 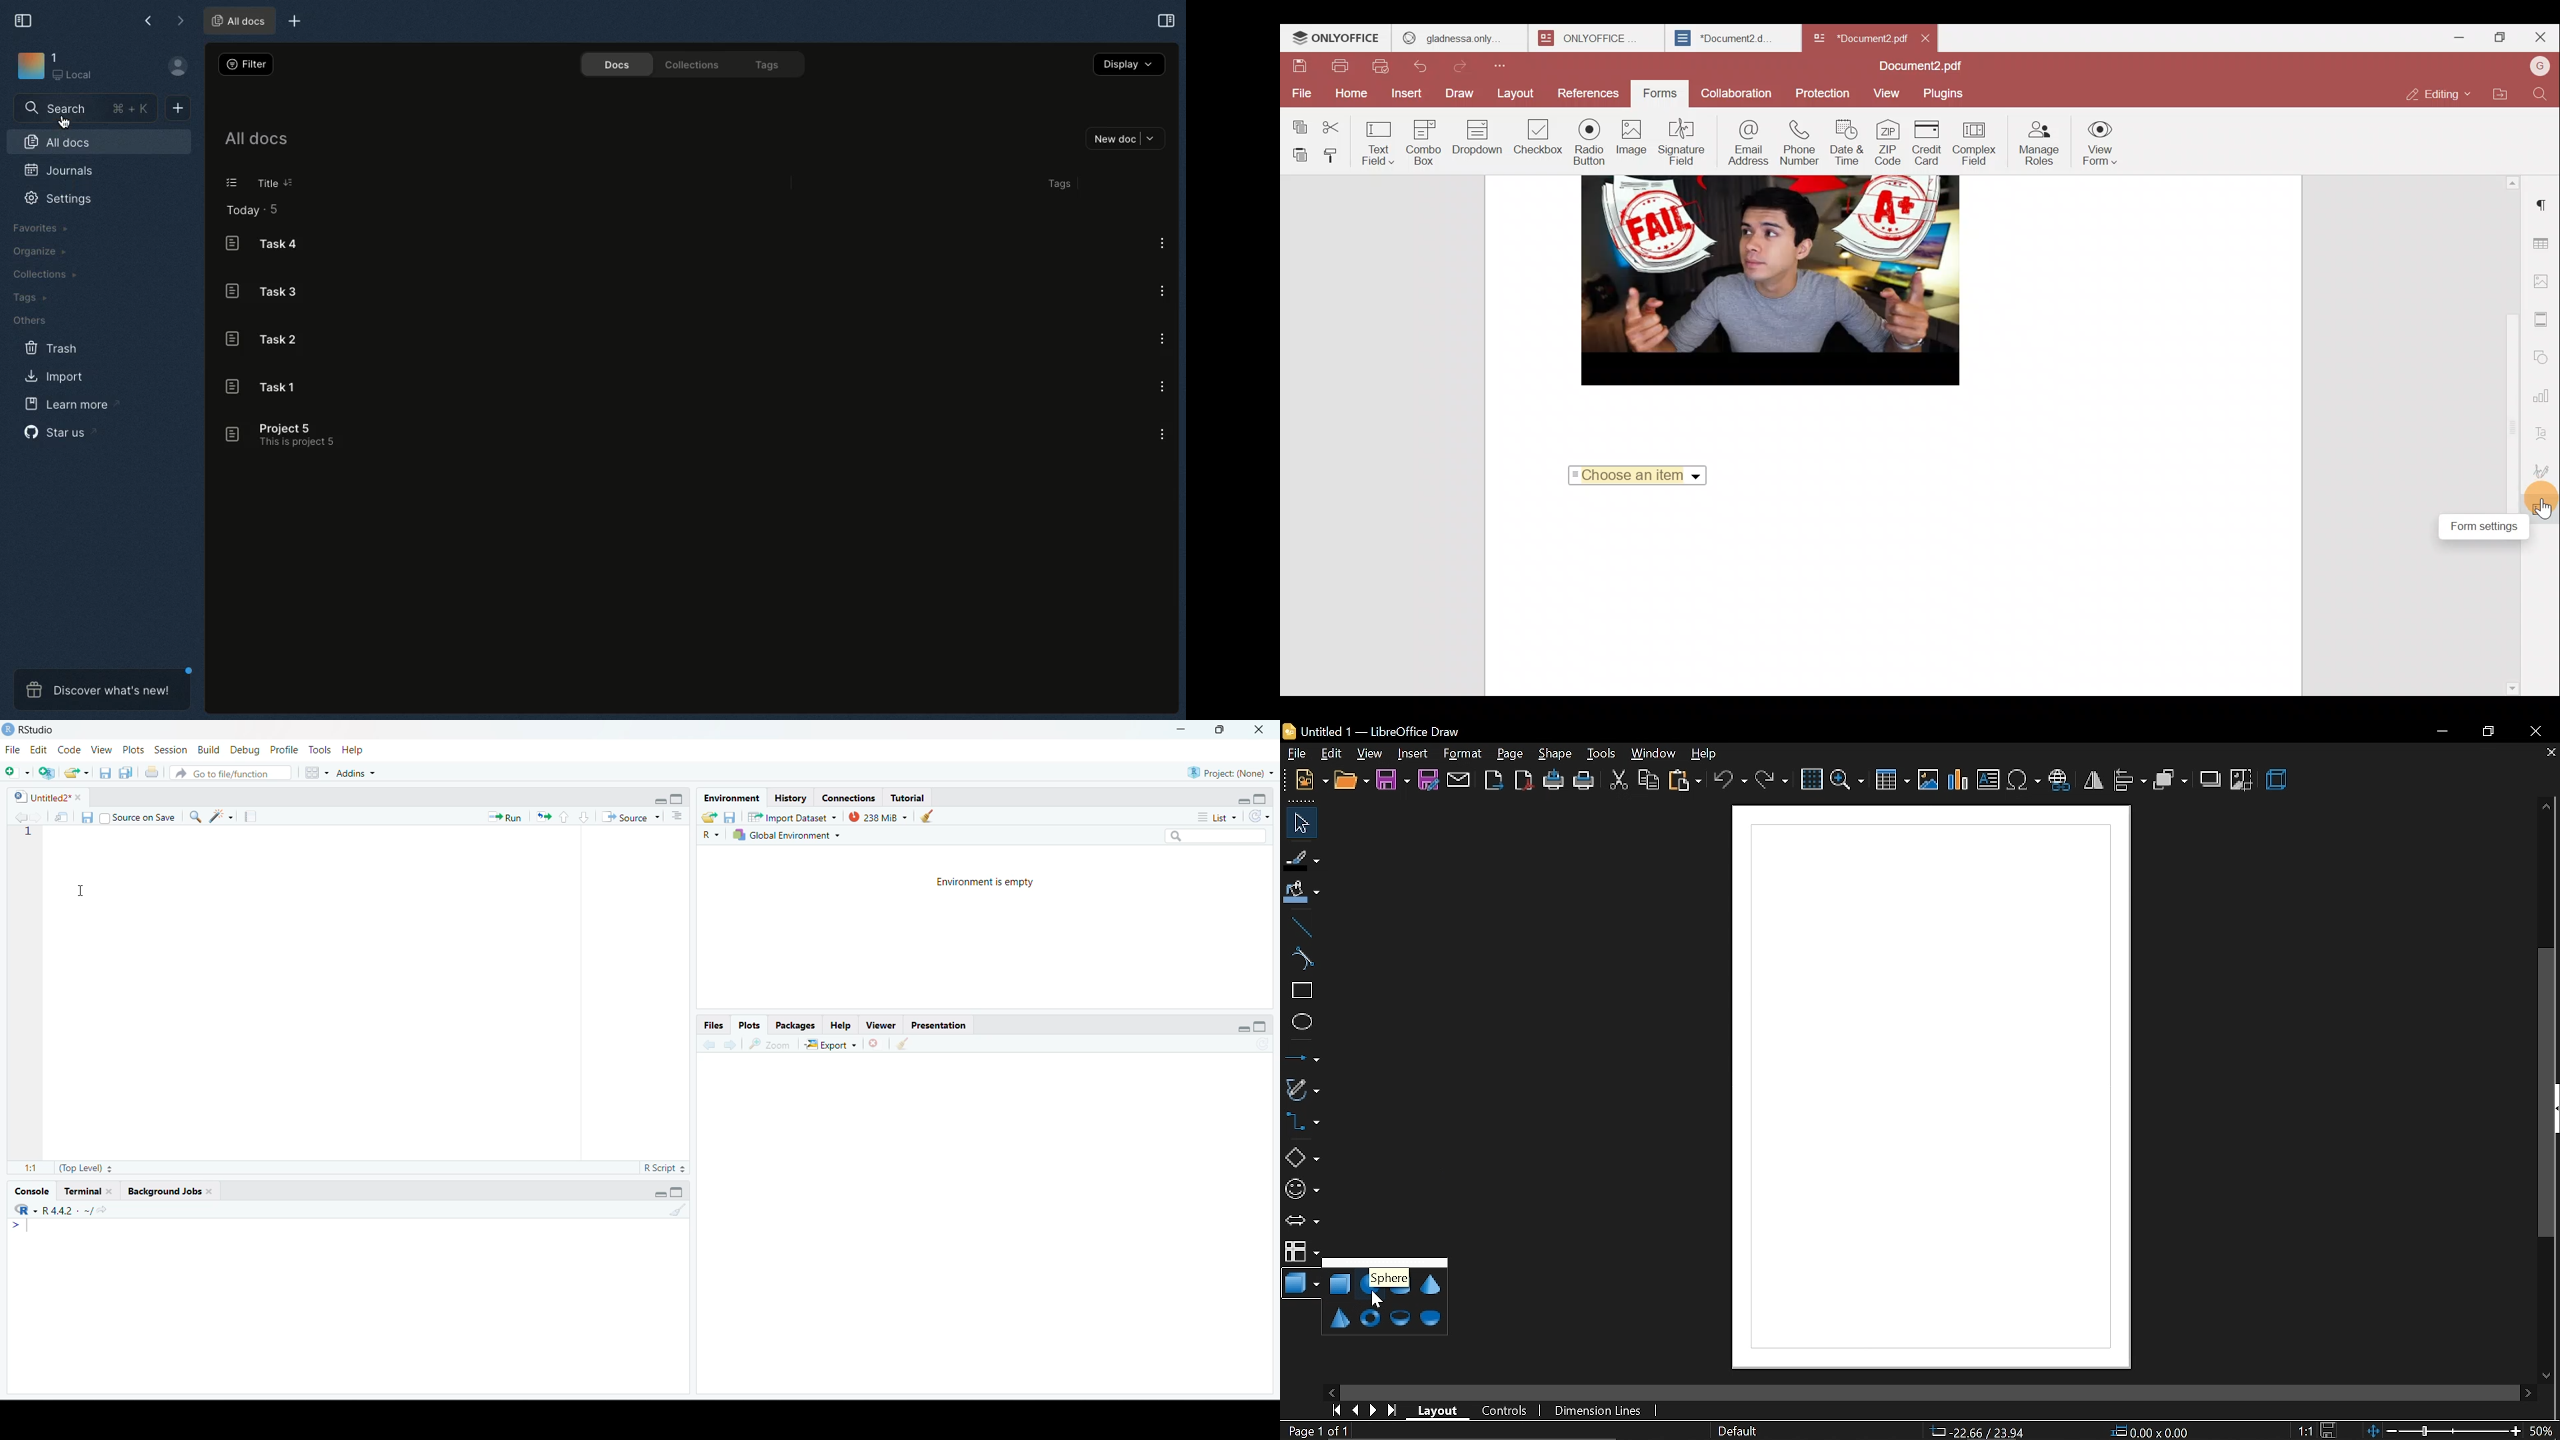 I want to click on Connections, so click(x=849, y=799).